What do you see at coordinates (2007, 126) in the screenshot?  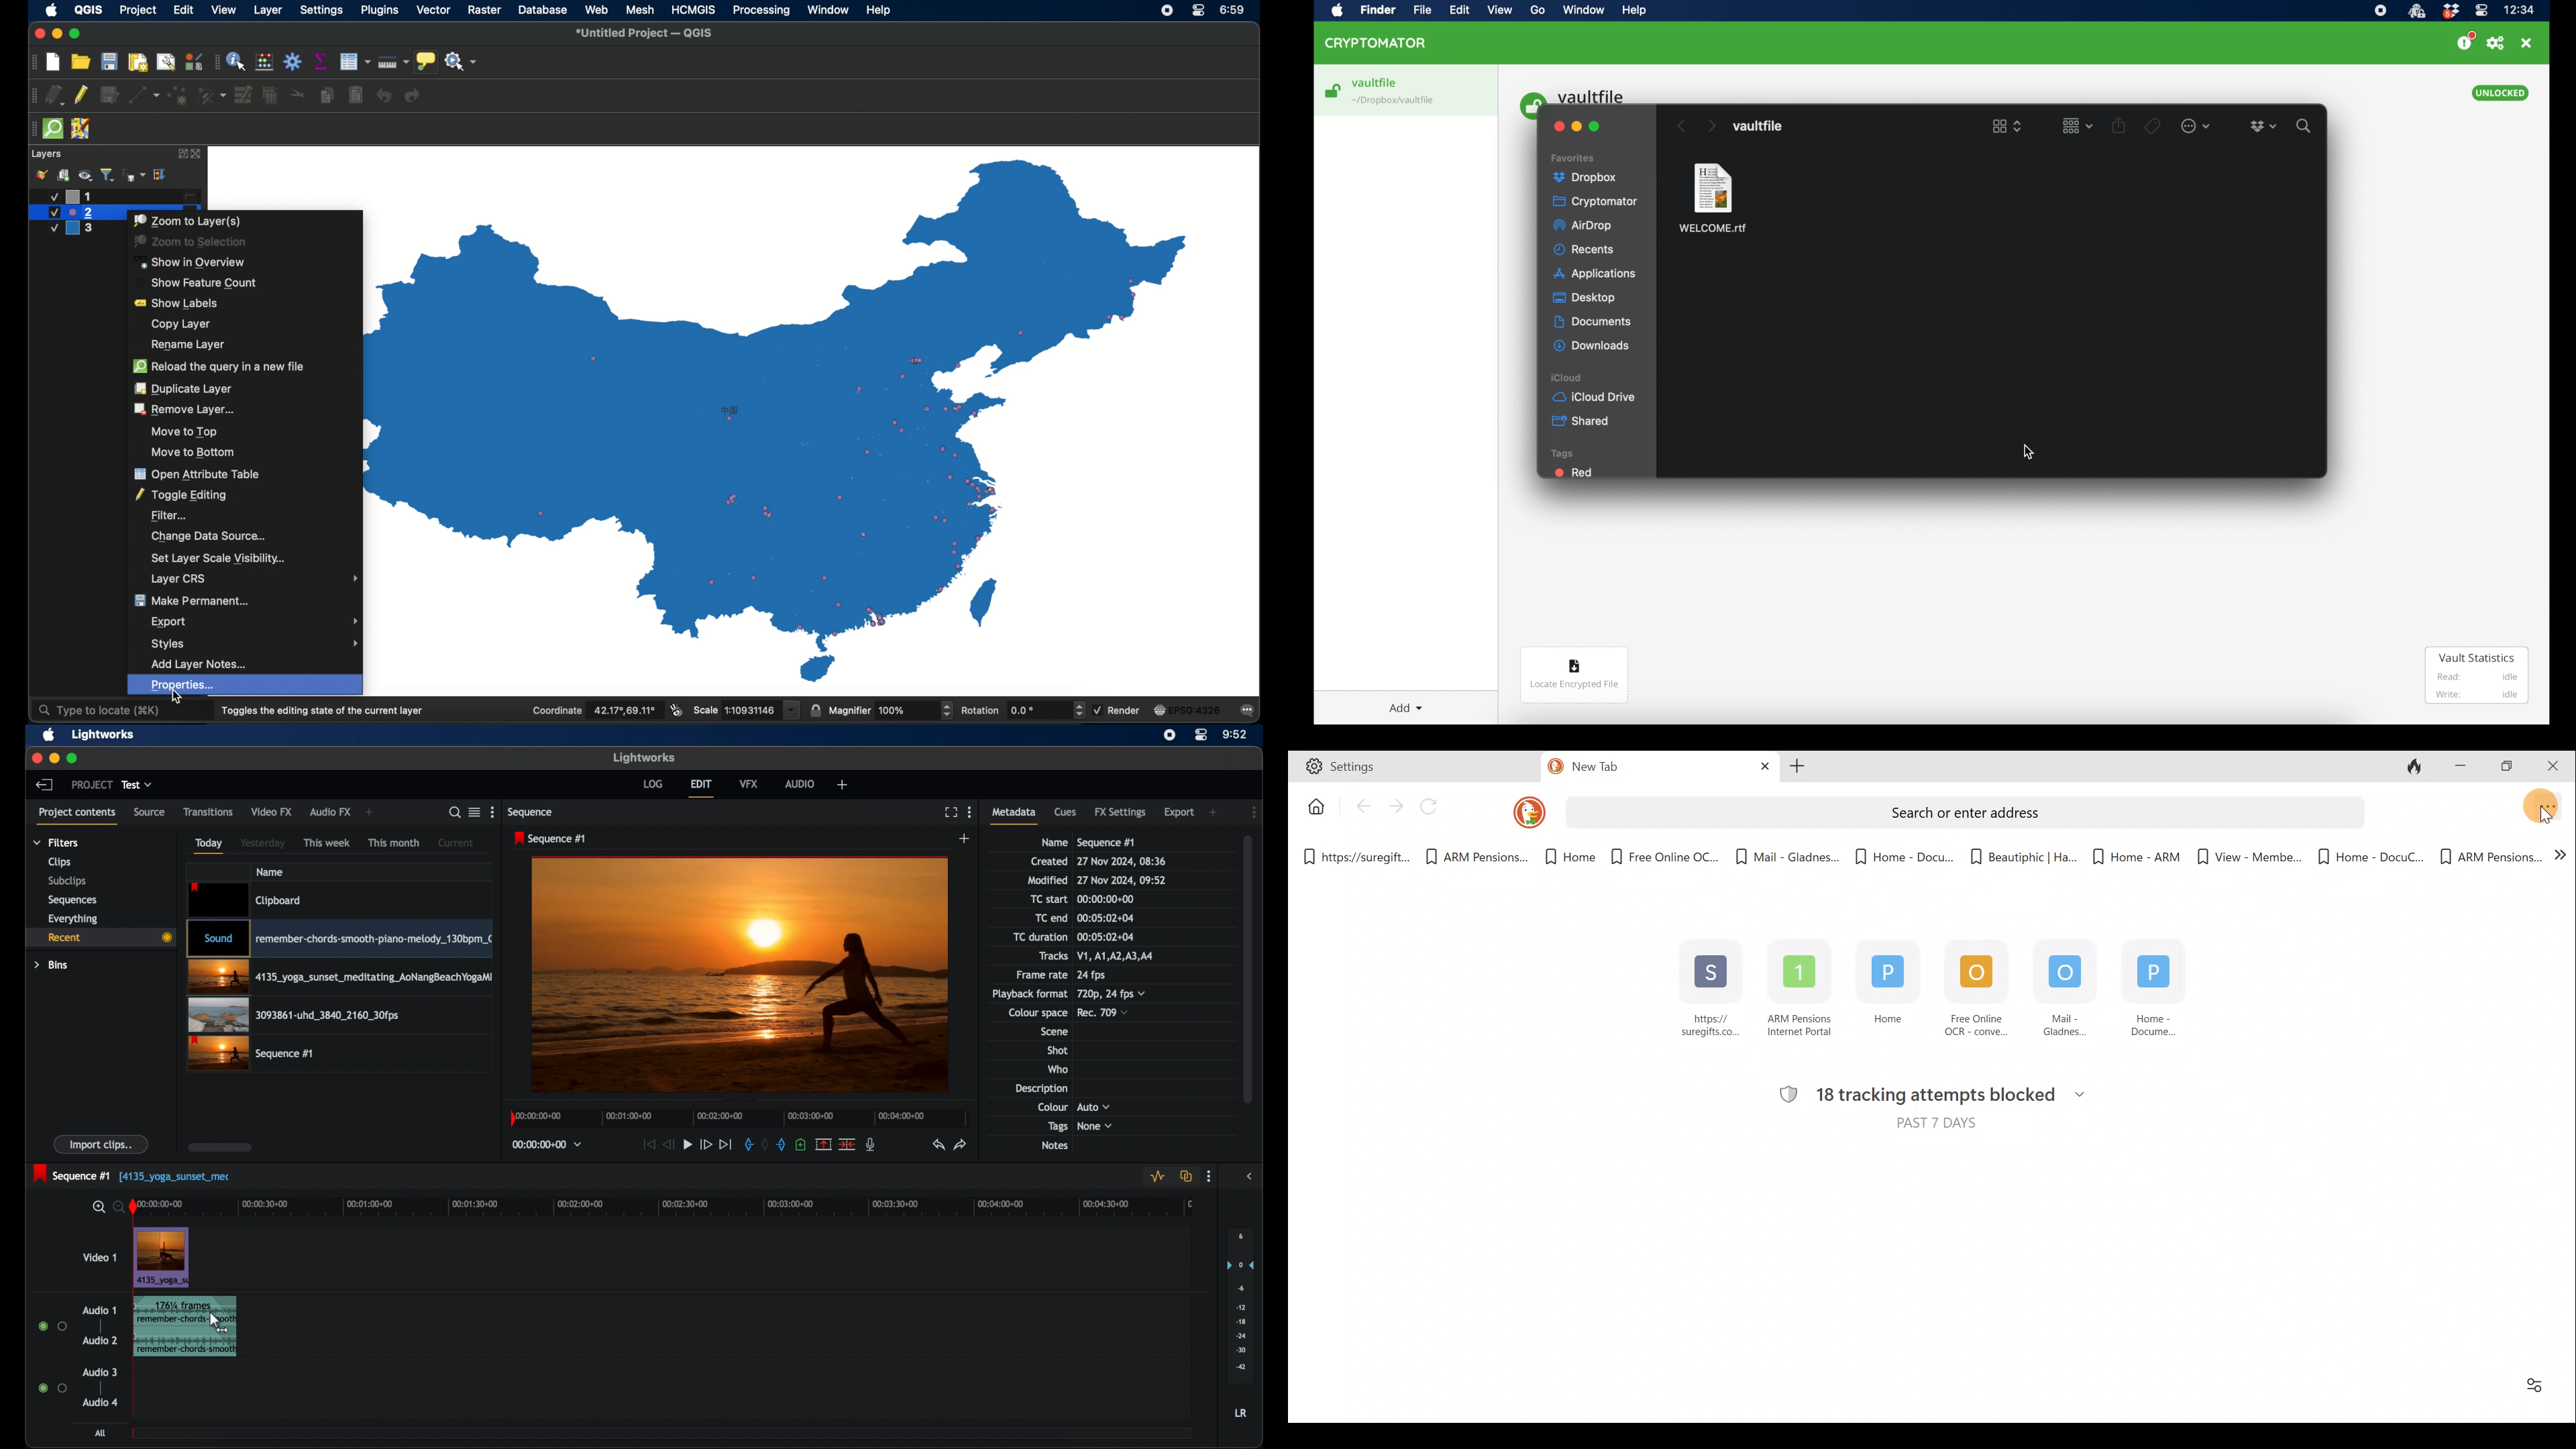 I see `list view options` at bounding box center [2007, 126].